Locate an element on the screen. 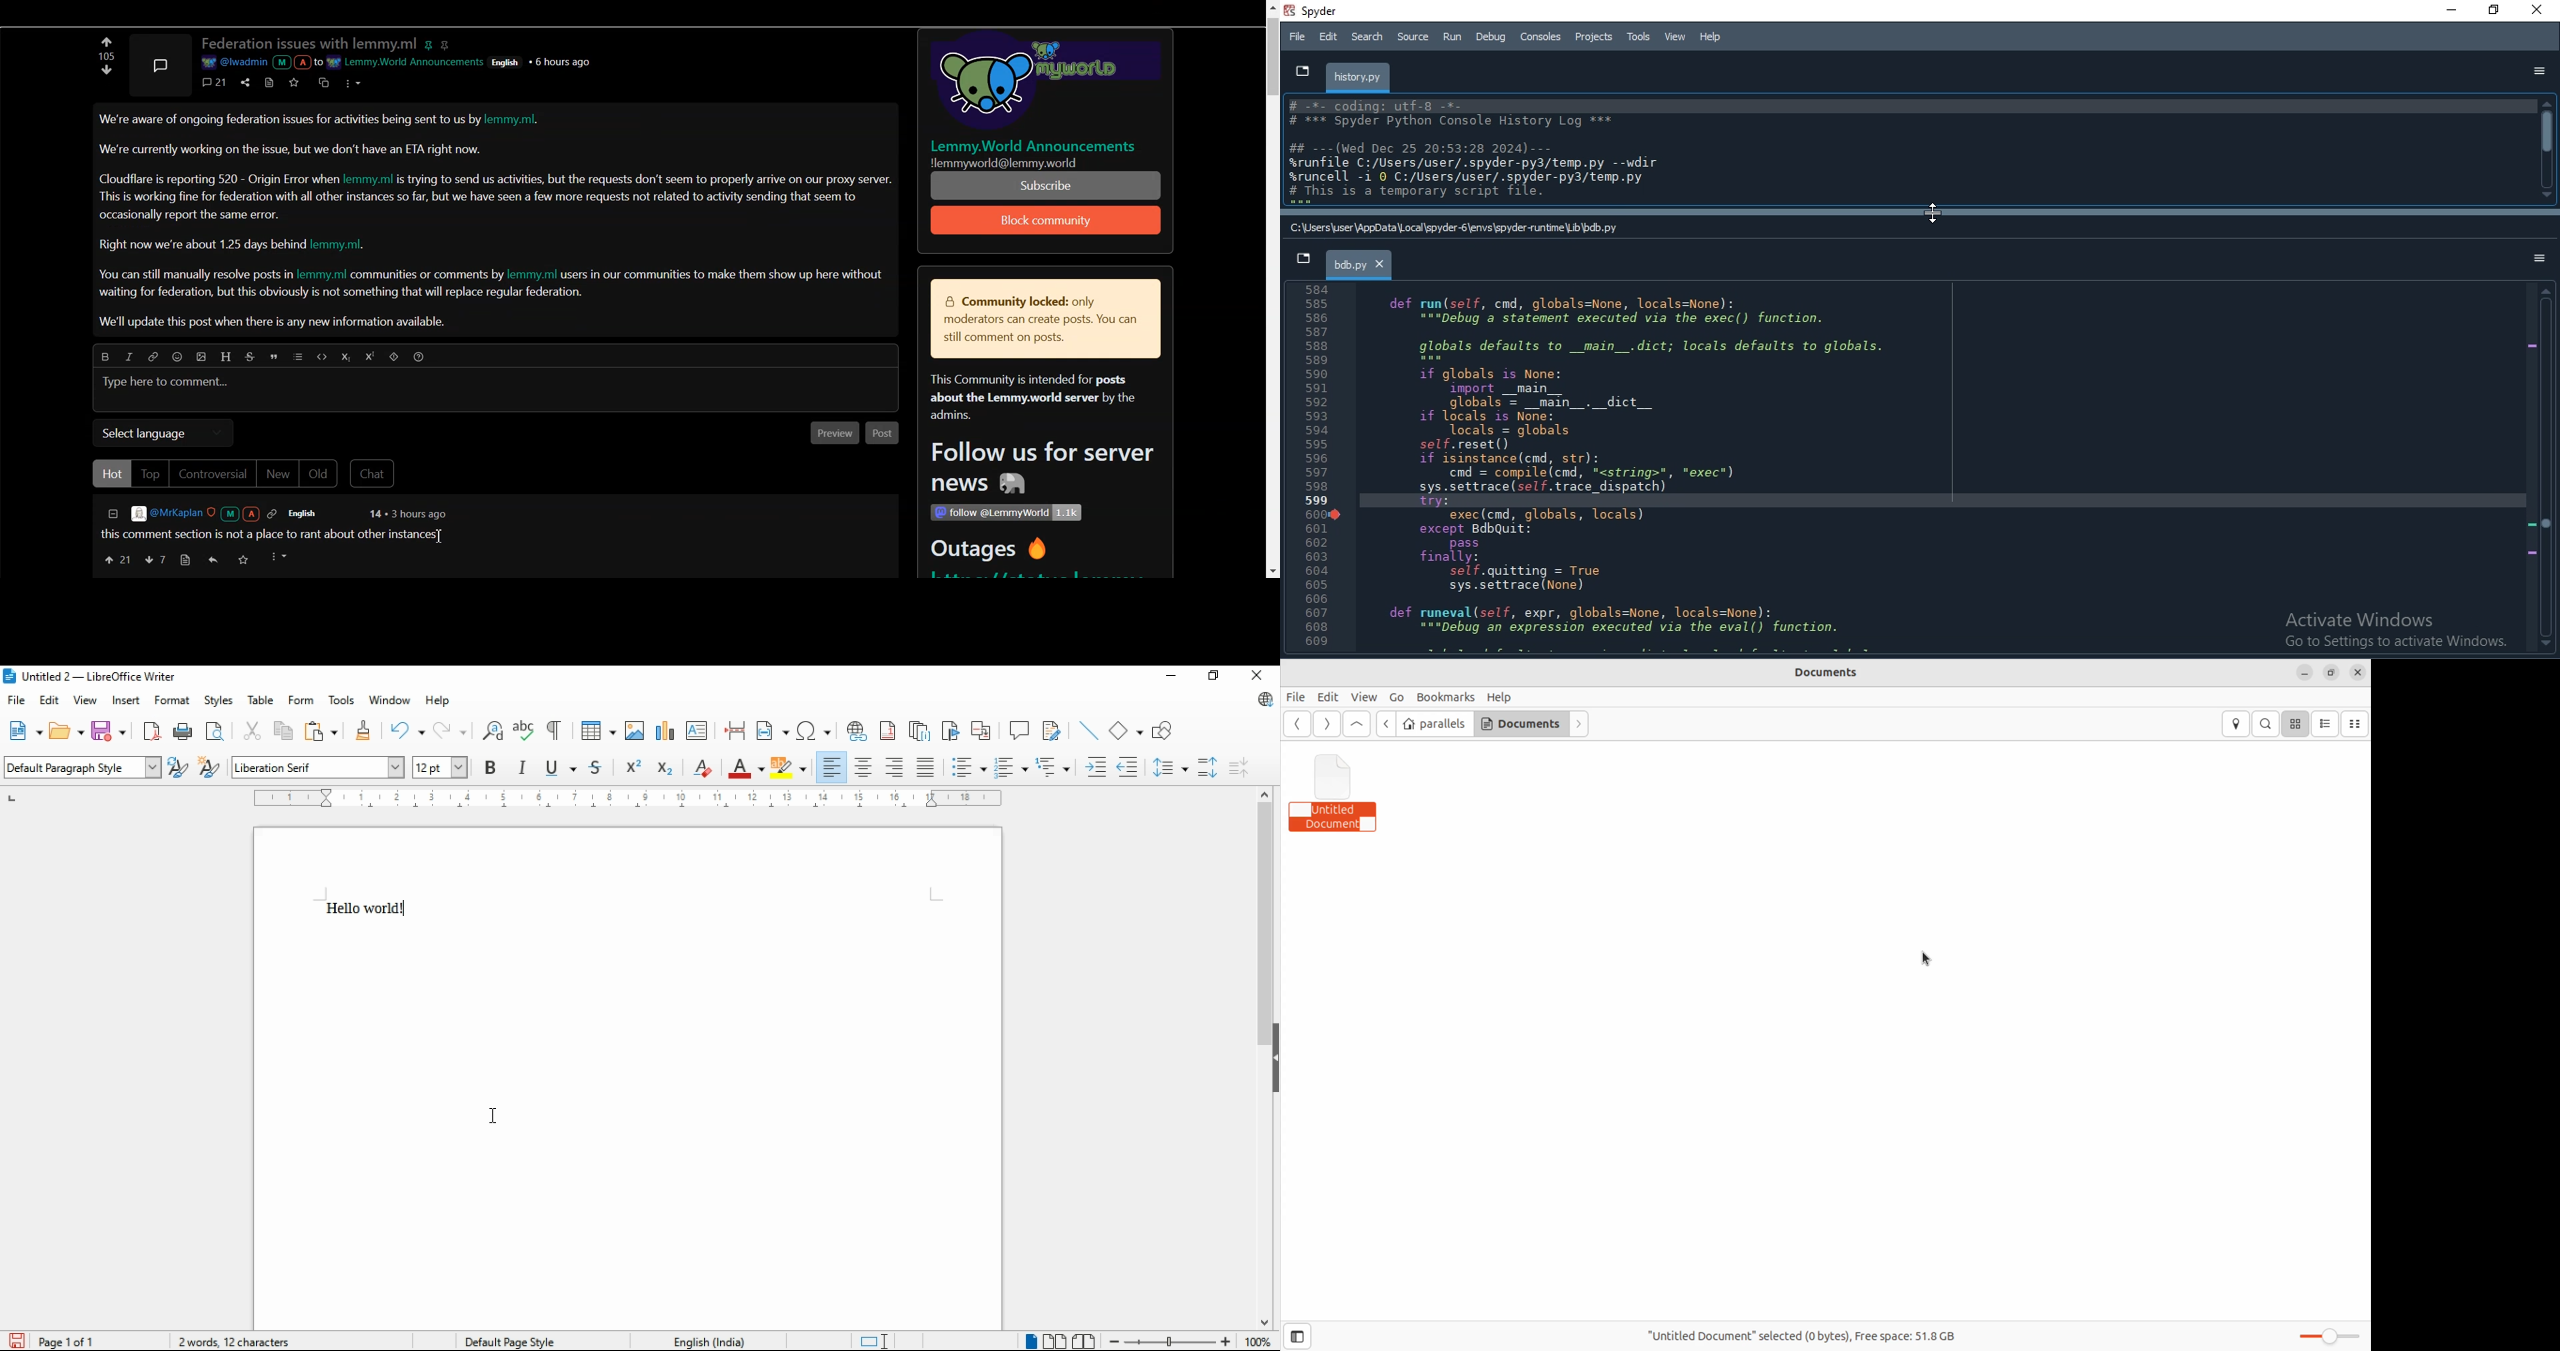 This screenshot has height=1372, width=2576. adjusted window is located at coordinates (1640, 467).